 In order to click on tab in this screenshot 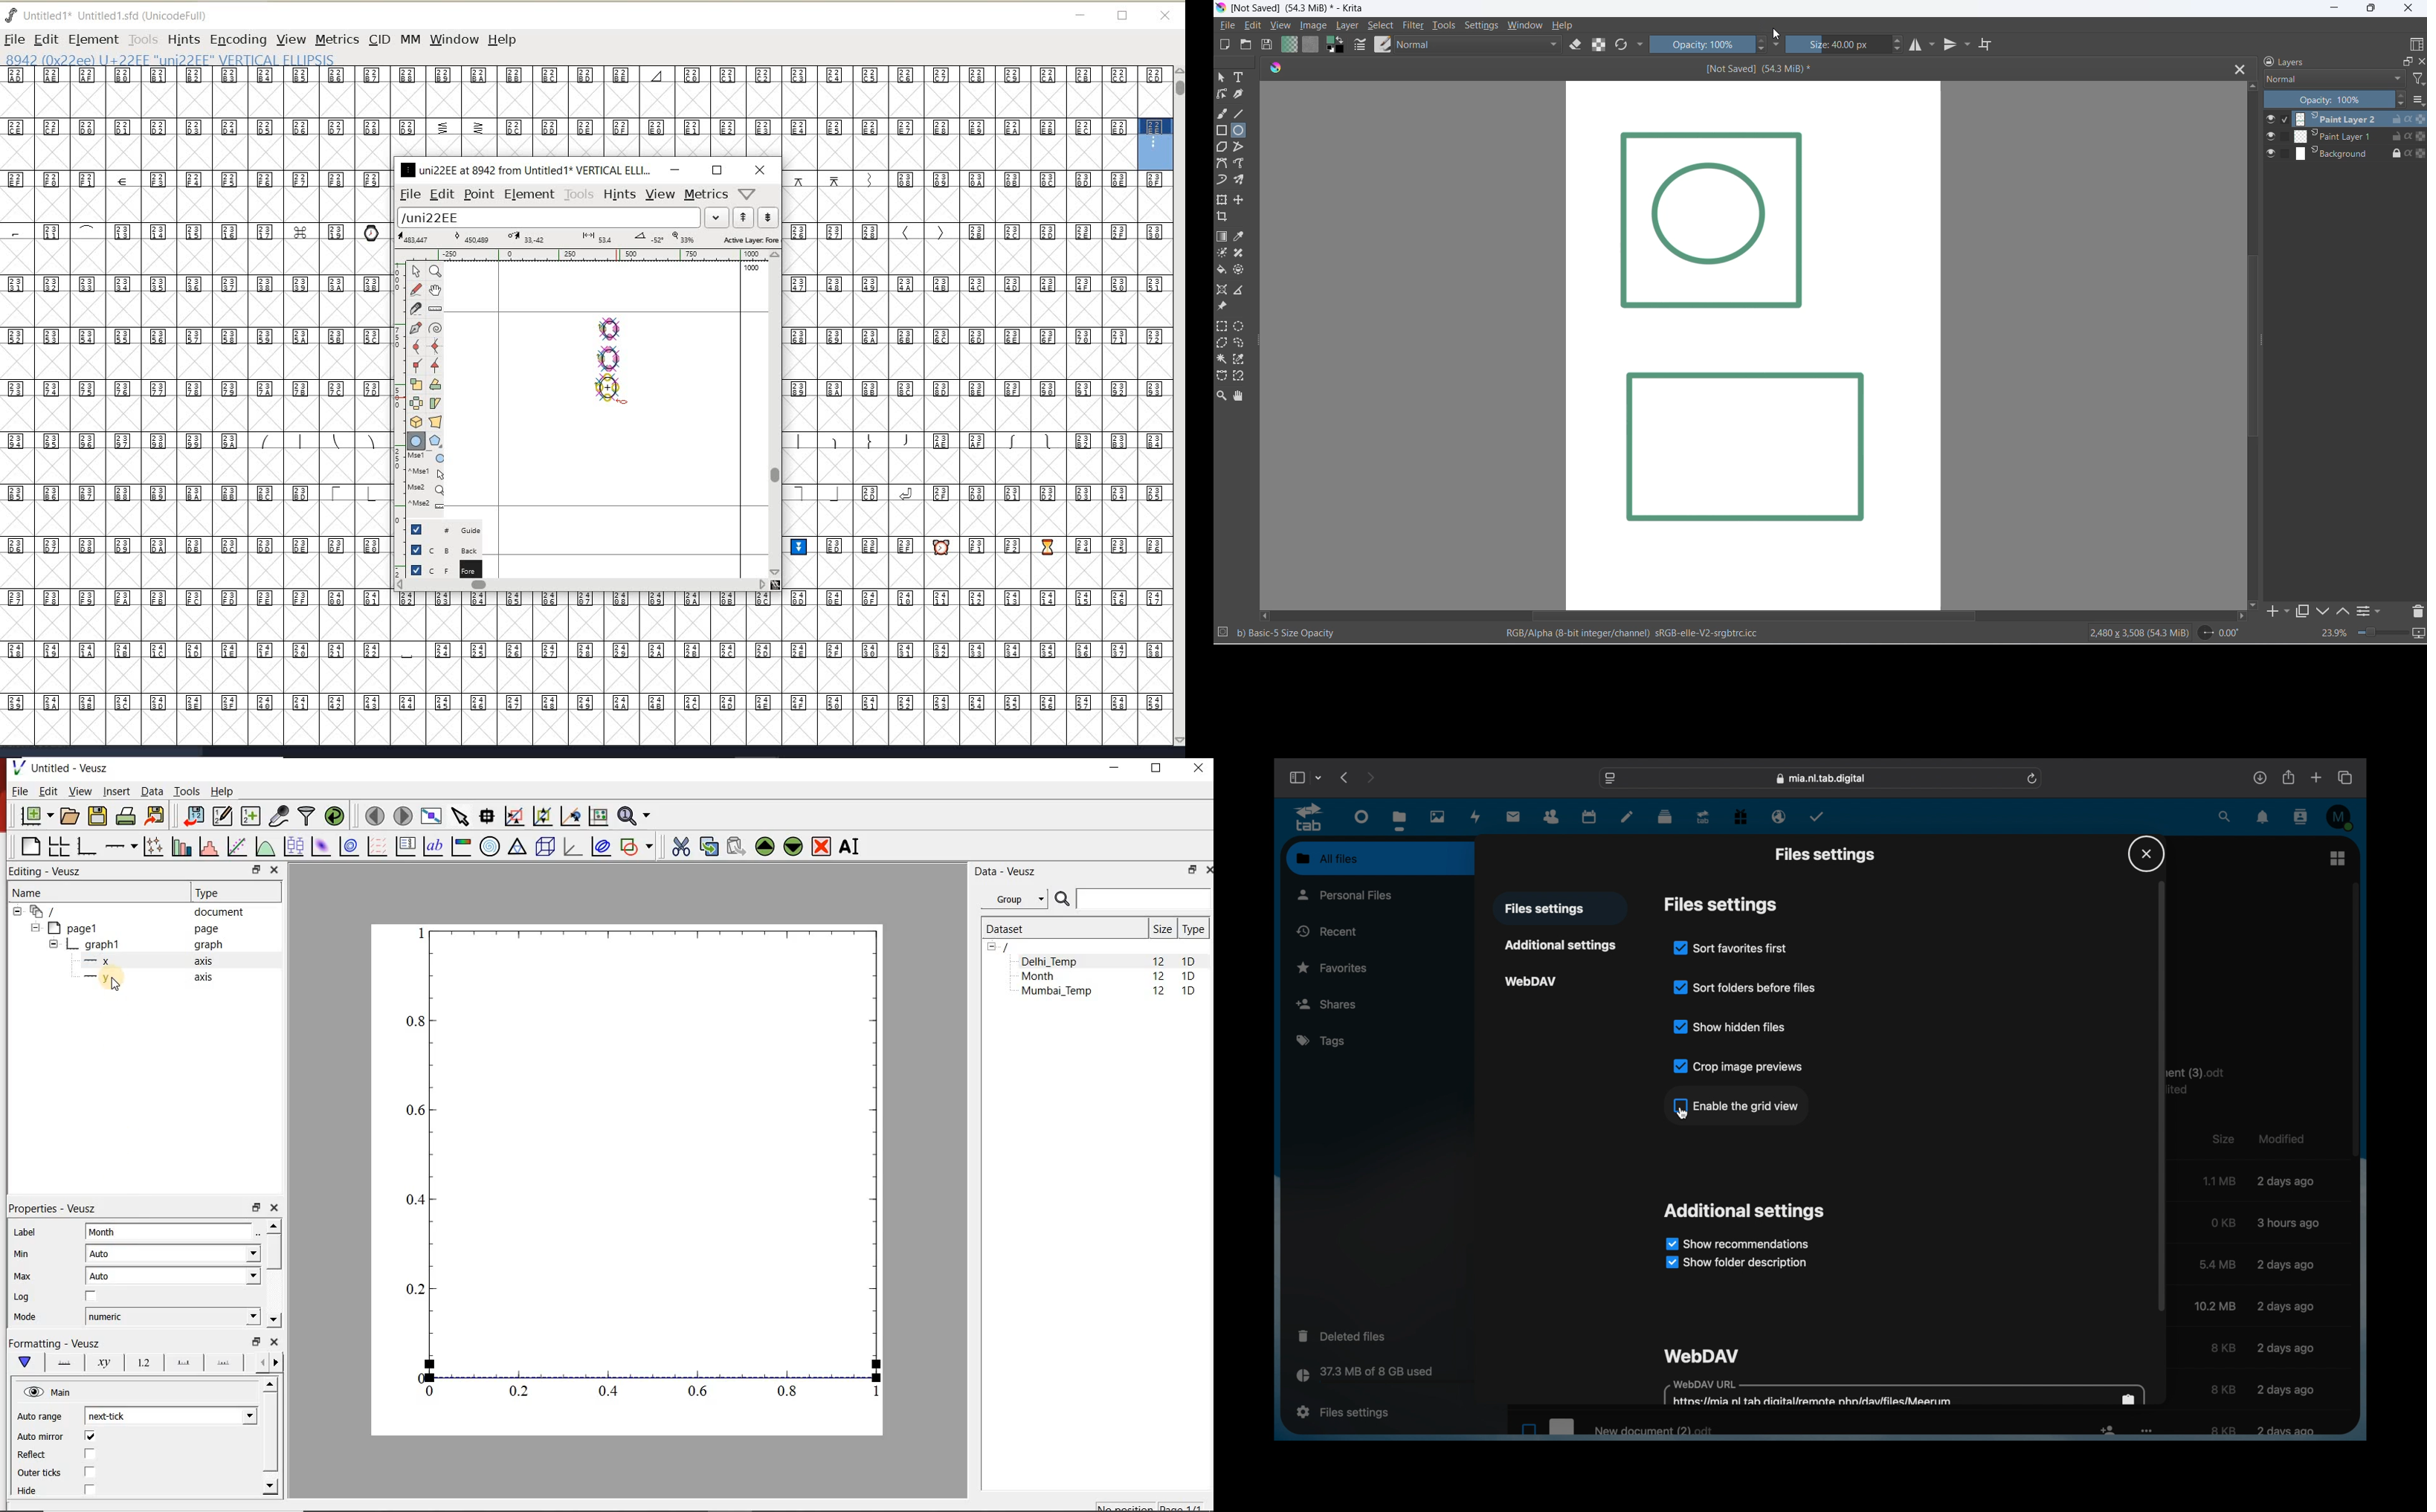, I will do `click(1310, 818)`.